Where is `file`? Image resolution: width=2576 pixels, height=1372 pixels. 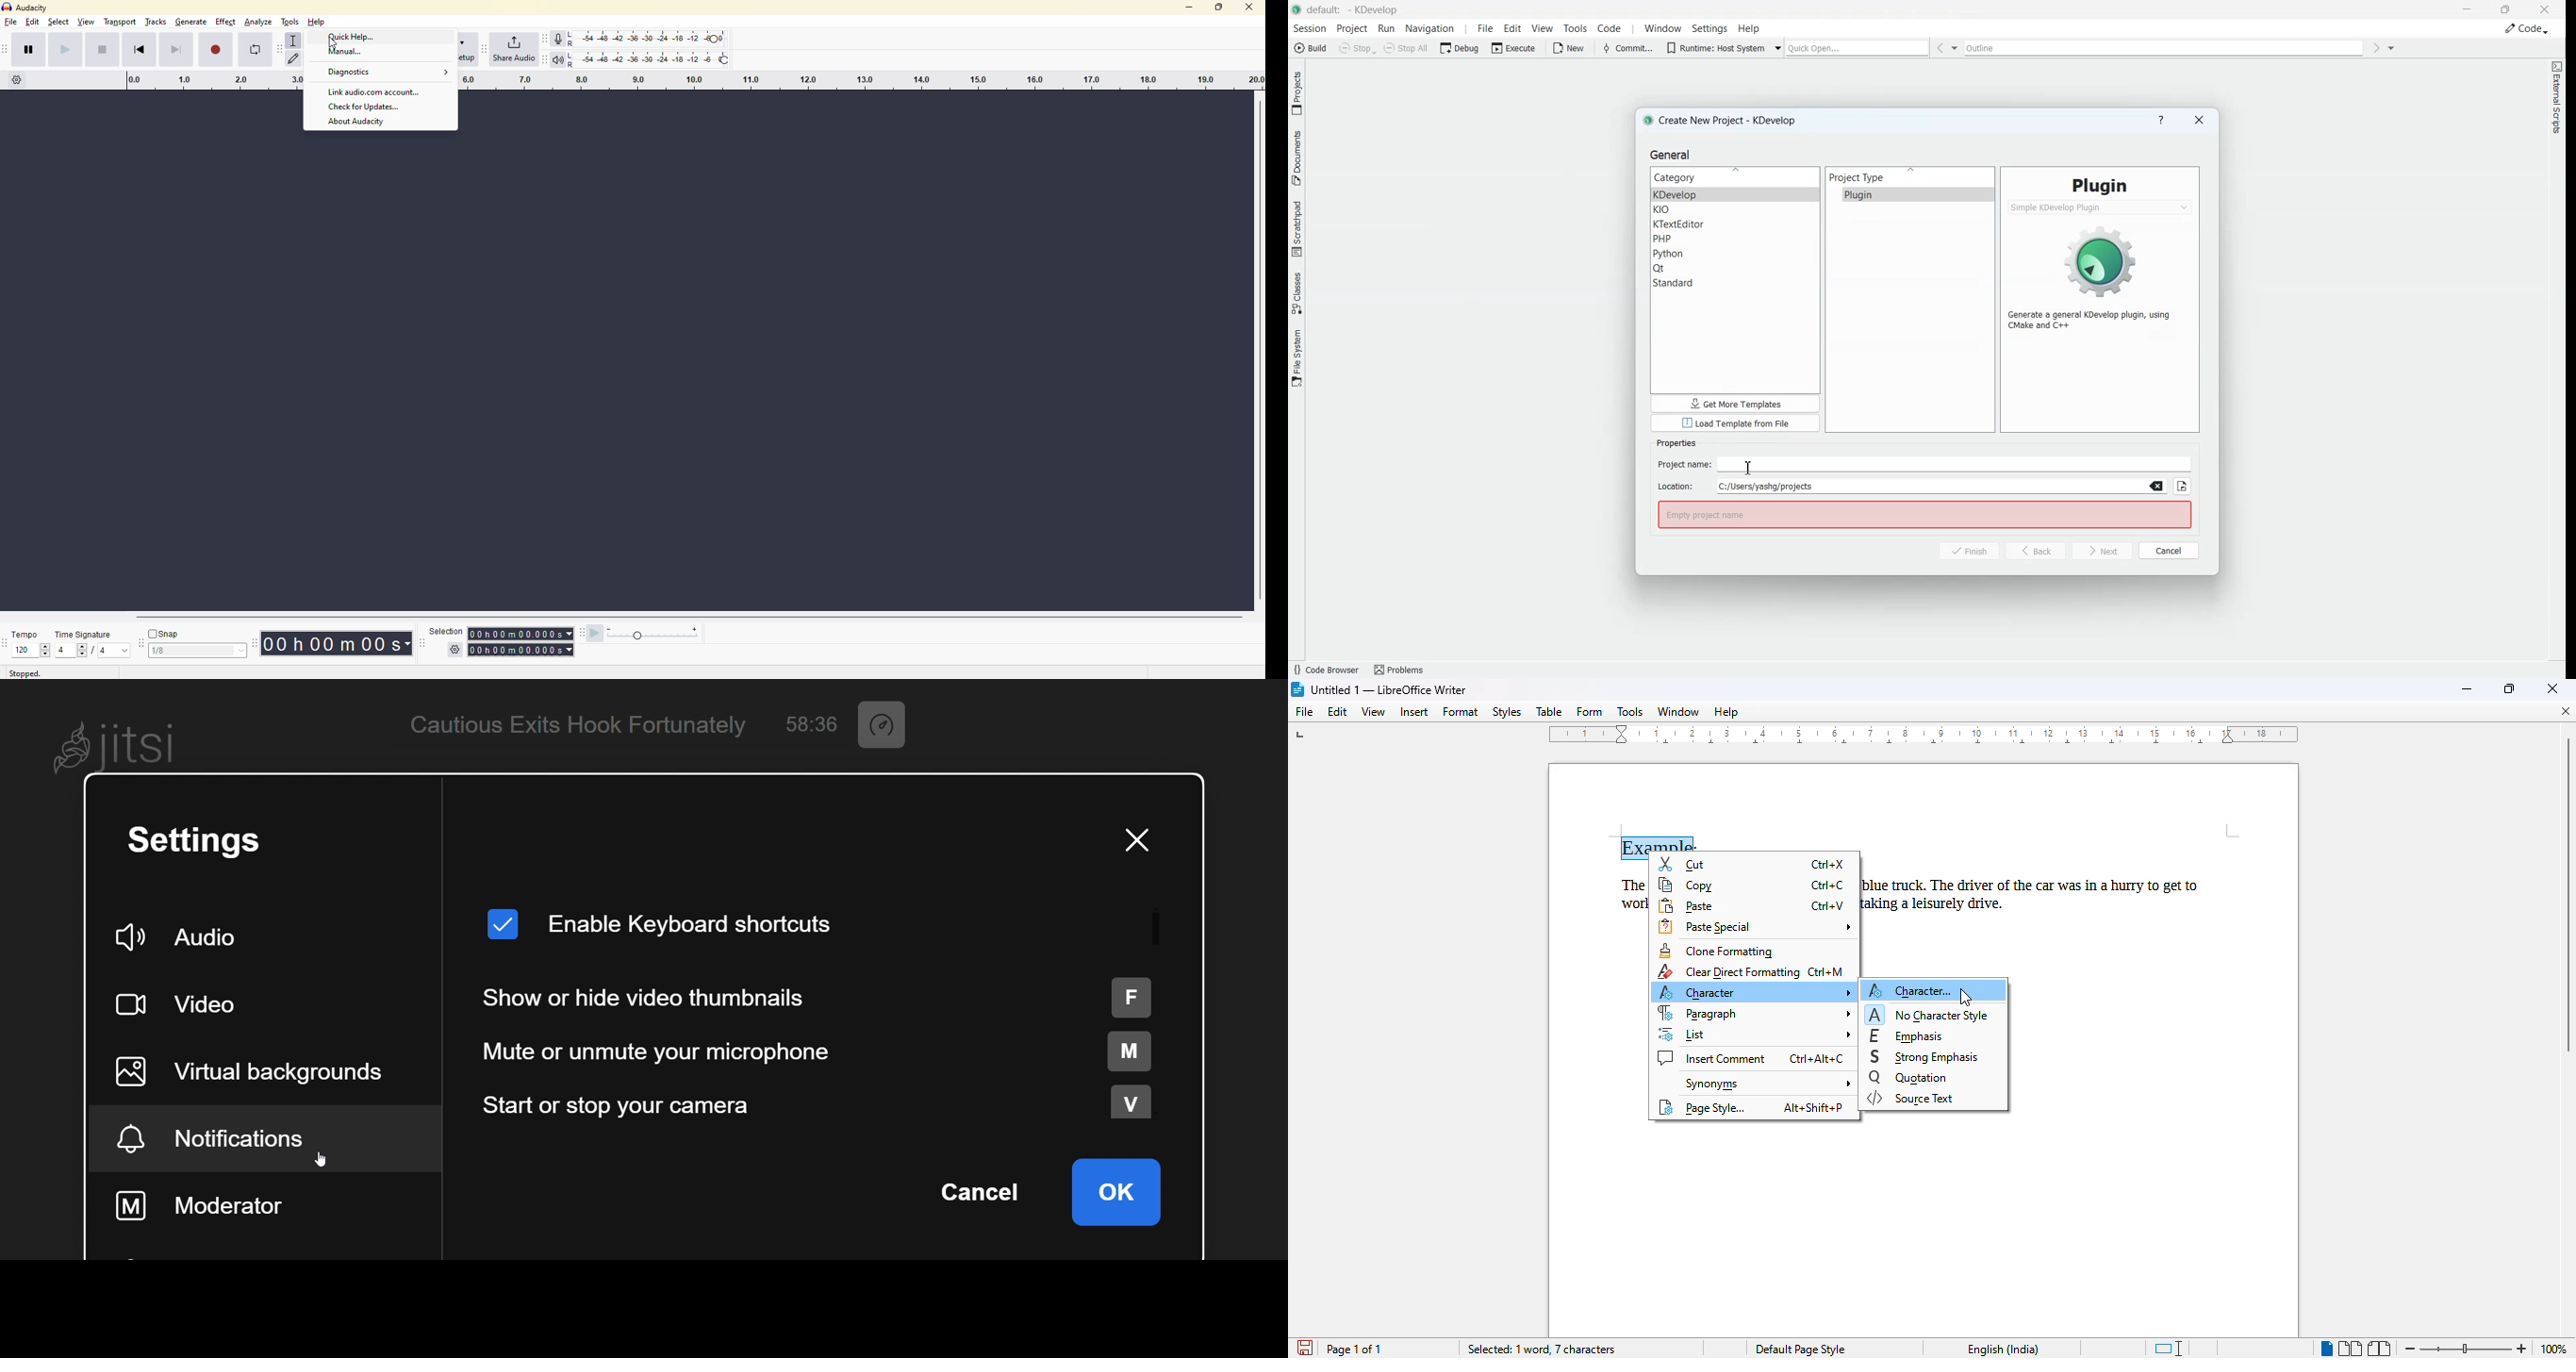
file is located at coordinates (11, 24).